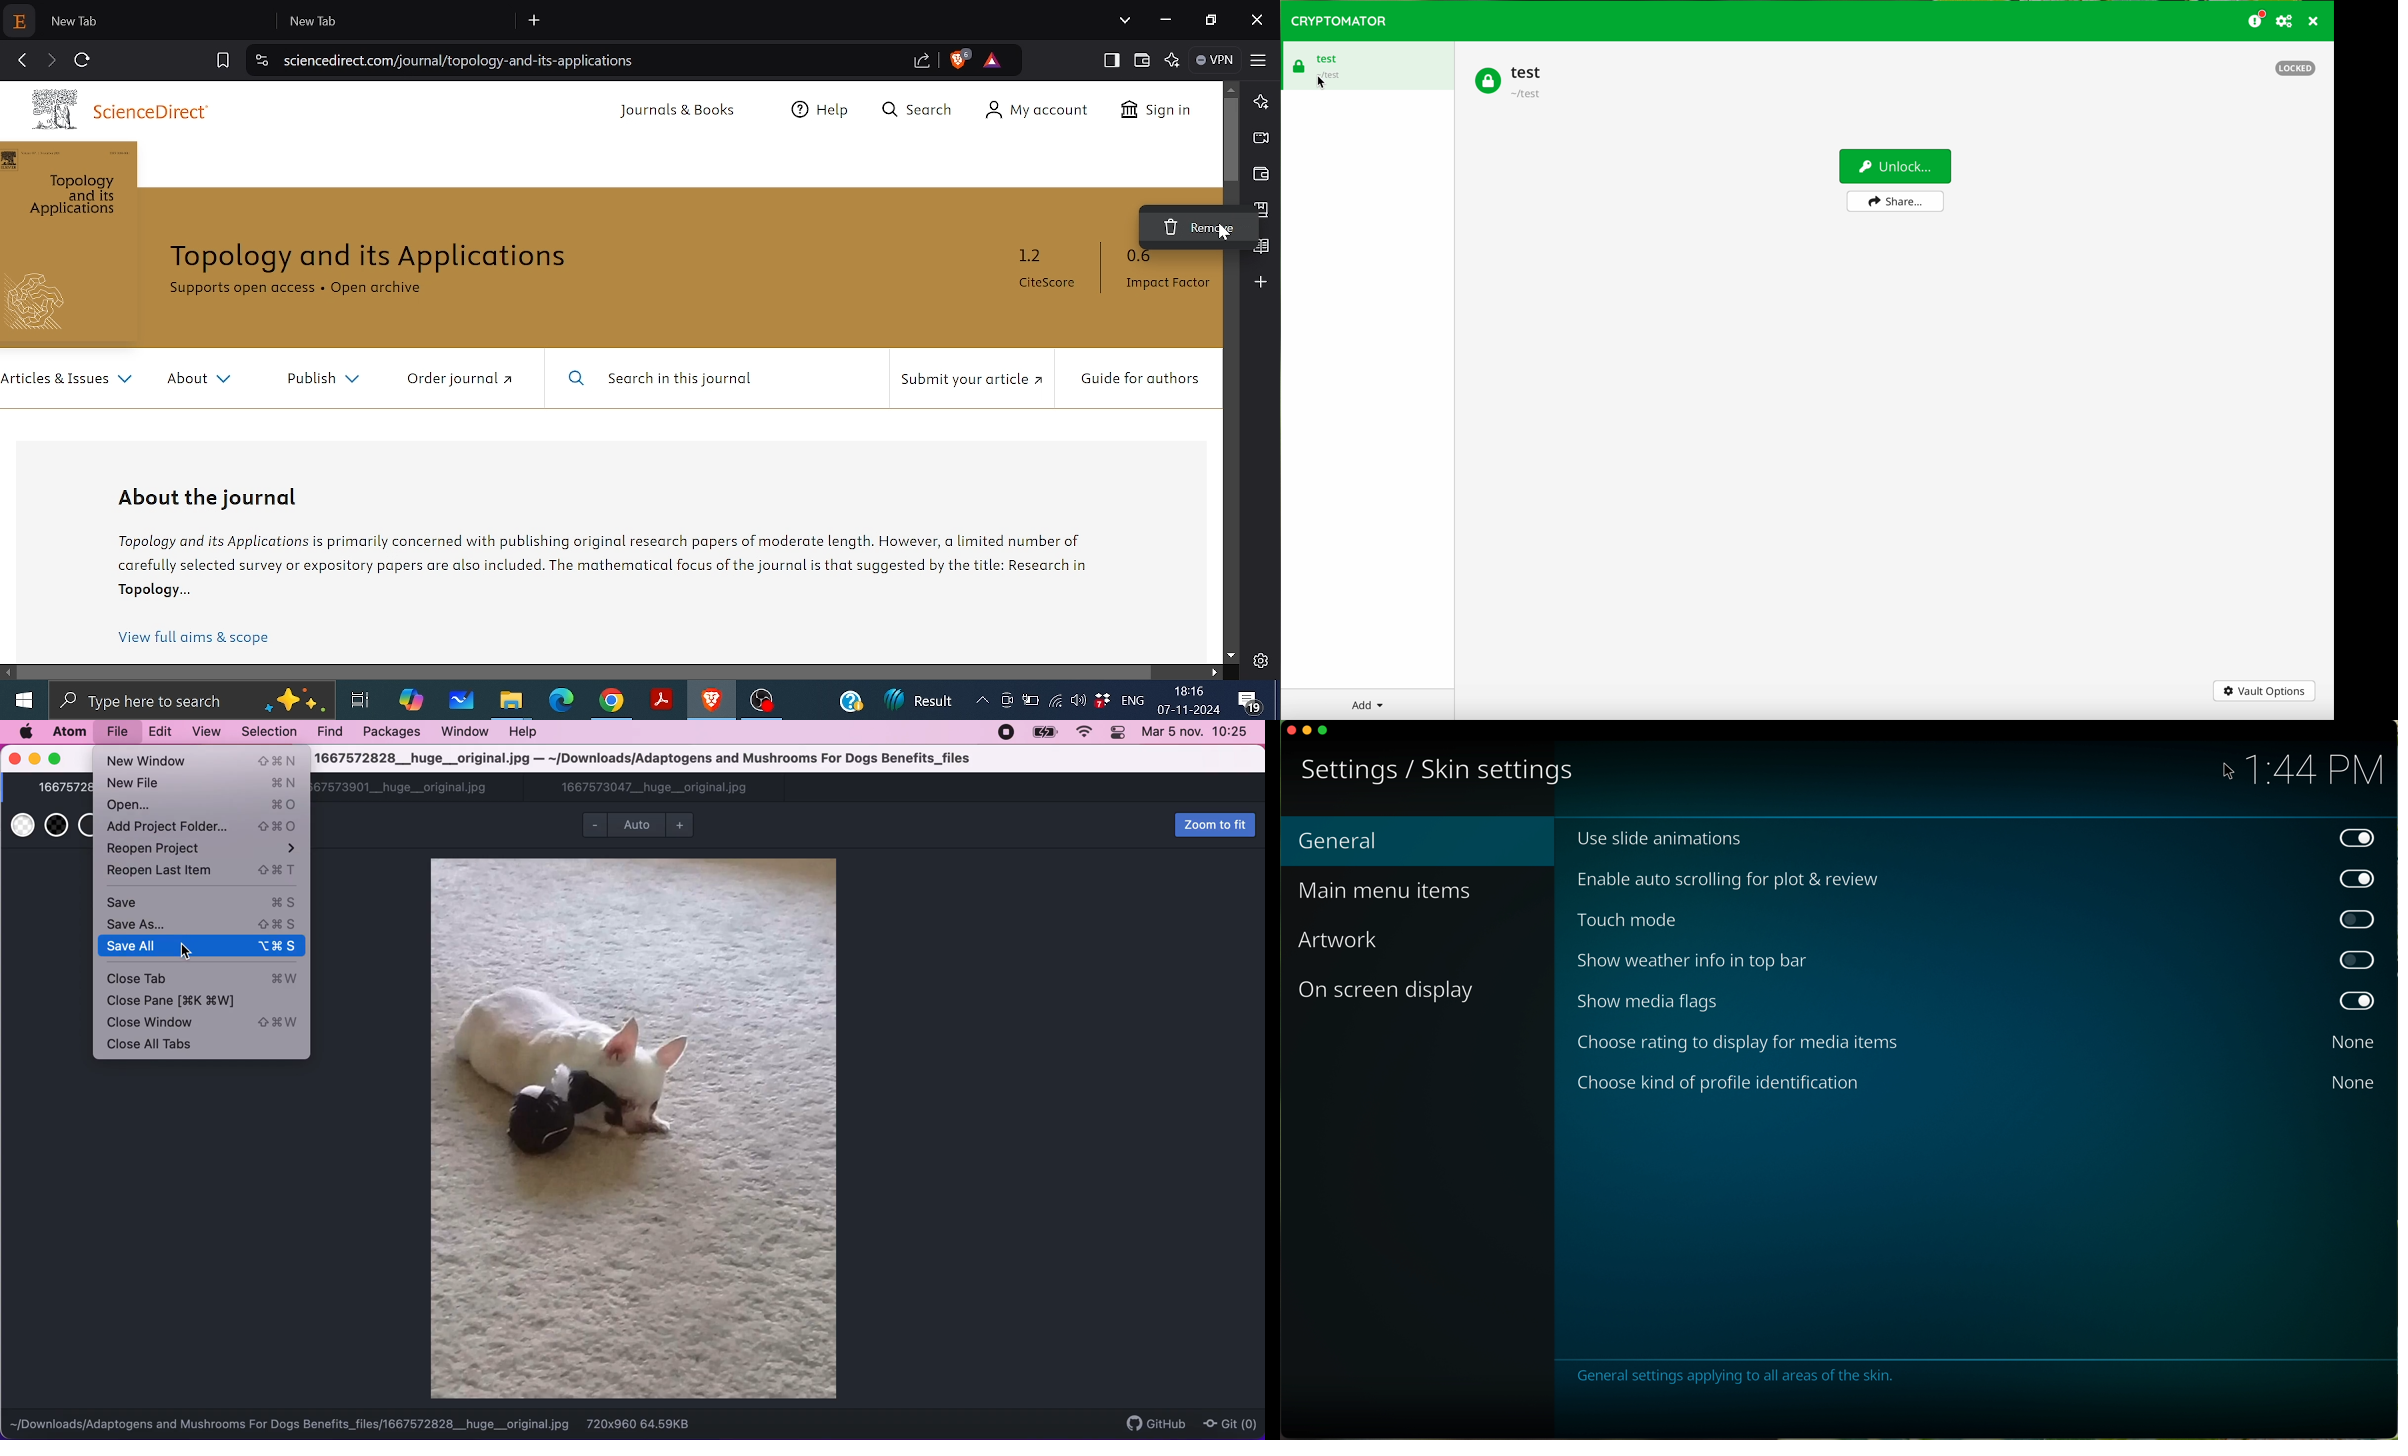 Image resolution: width=2408 pixels, height=1456 pixels. Describe the element at coordinates (412, 789) in the screenshot. I see `1667573901__huge__original.jpg` at that location.